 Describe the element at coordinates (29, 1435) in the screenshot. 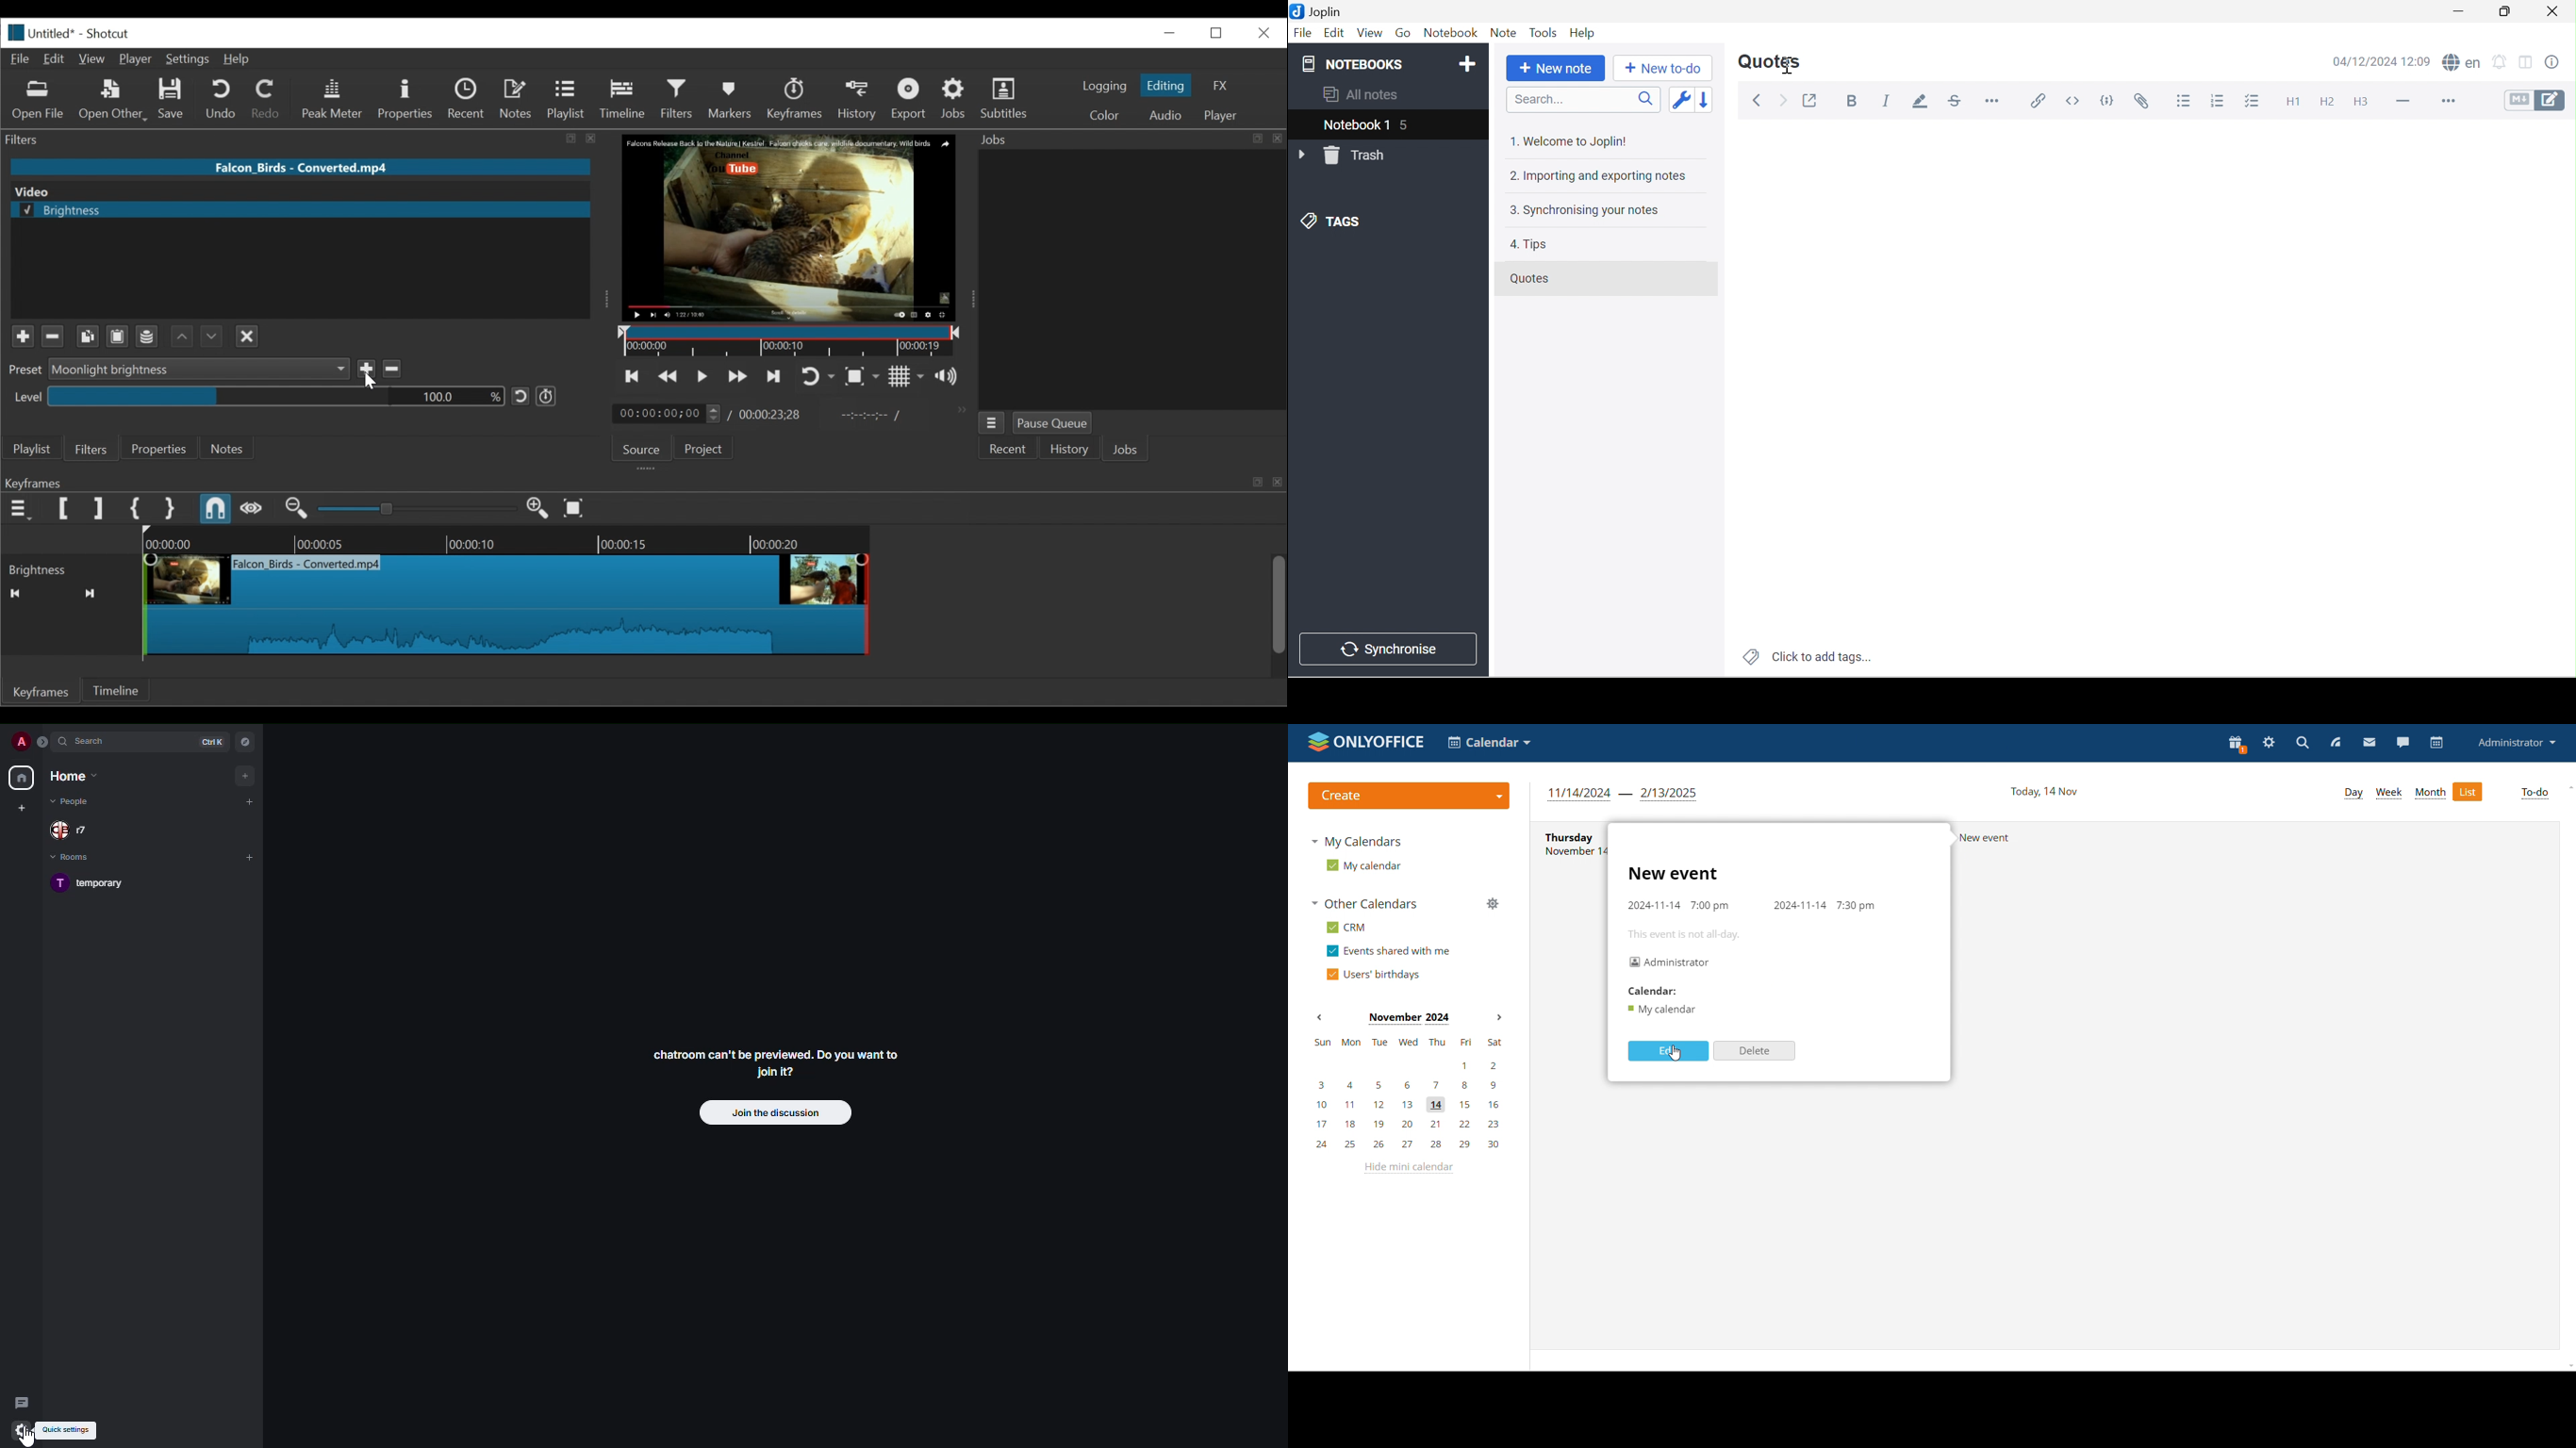

I see `cursor` at that location.